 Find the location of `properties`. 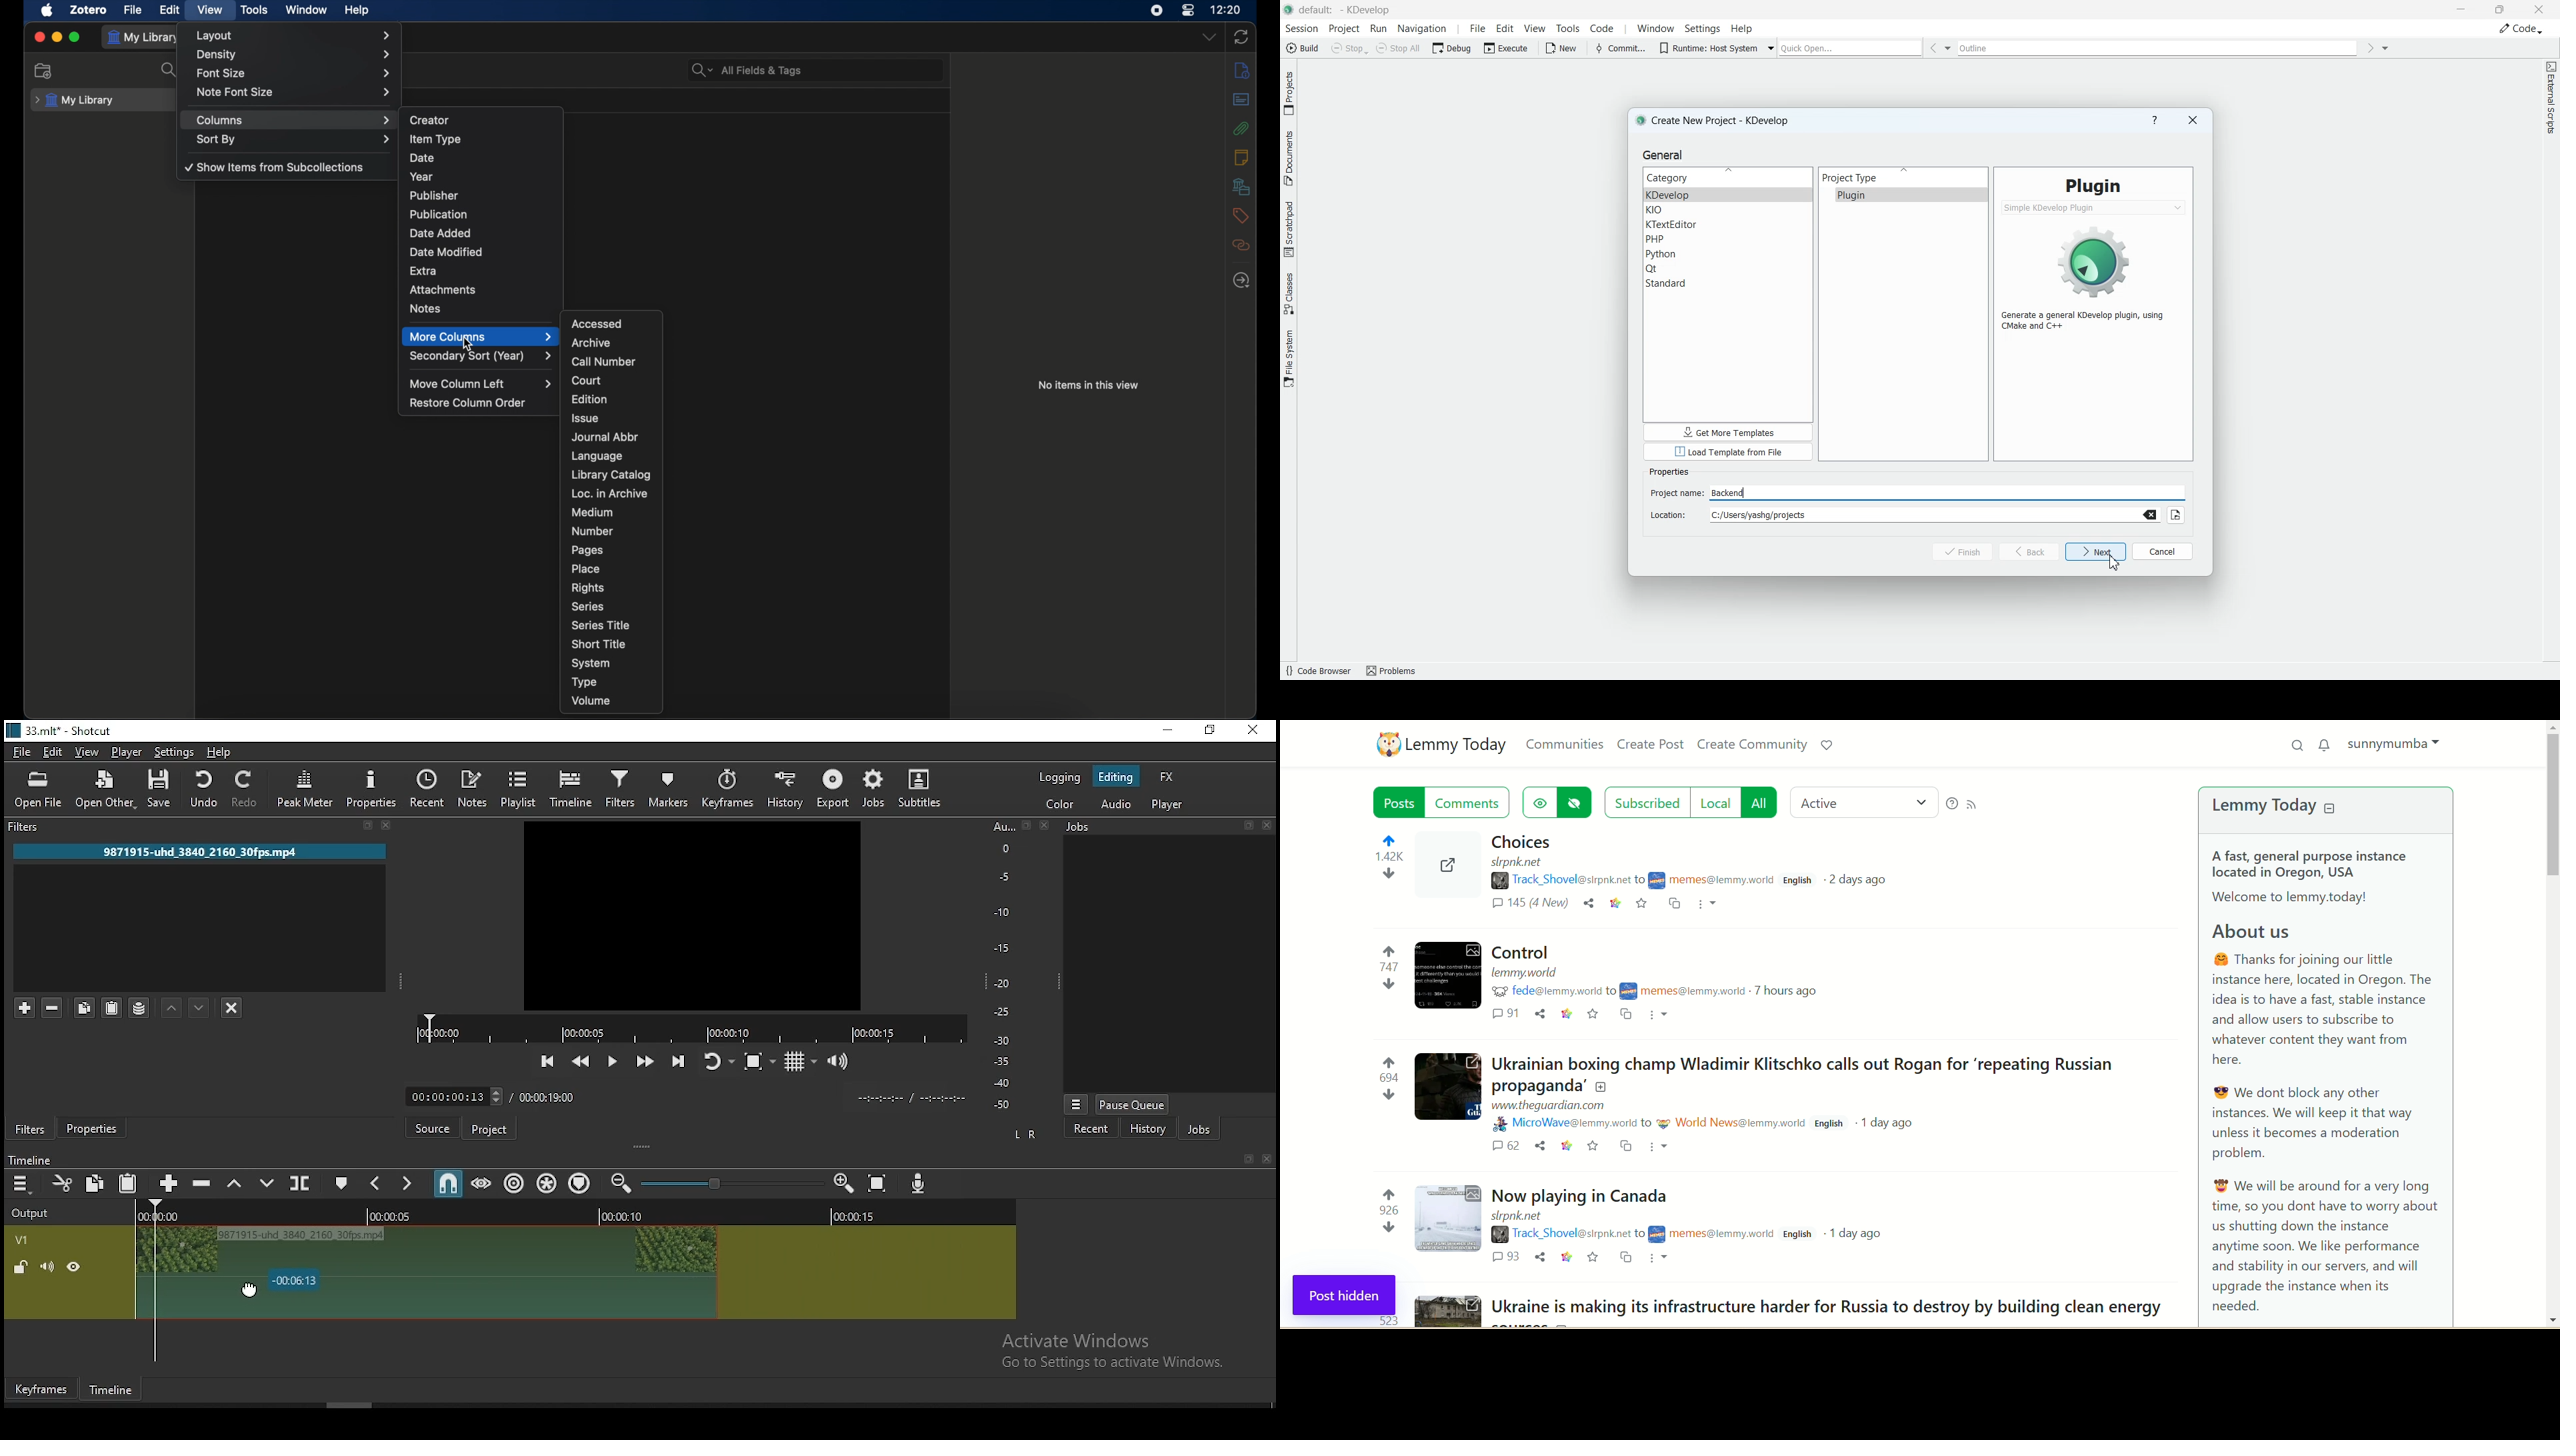

properties is located at coordinates (373, 790).